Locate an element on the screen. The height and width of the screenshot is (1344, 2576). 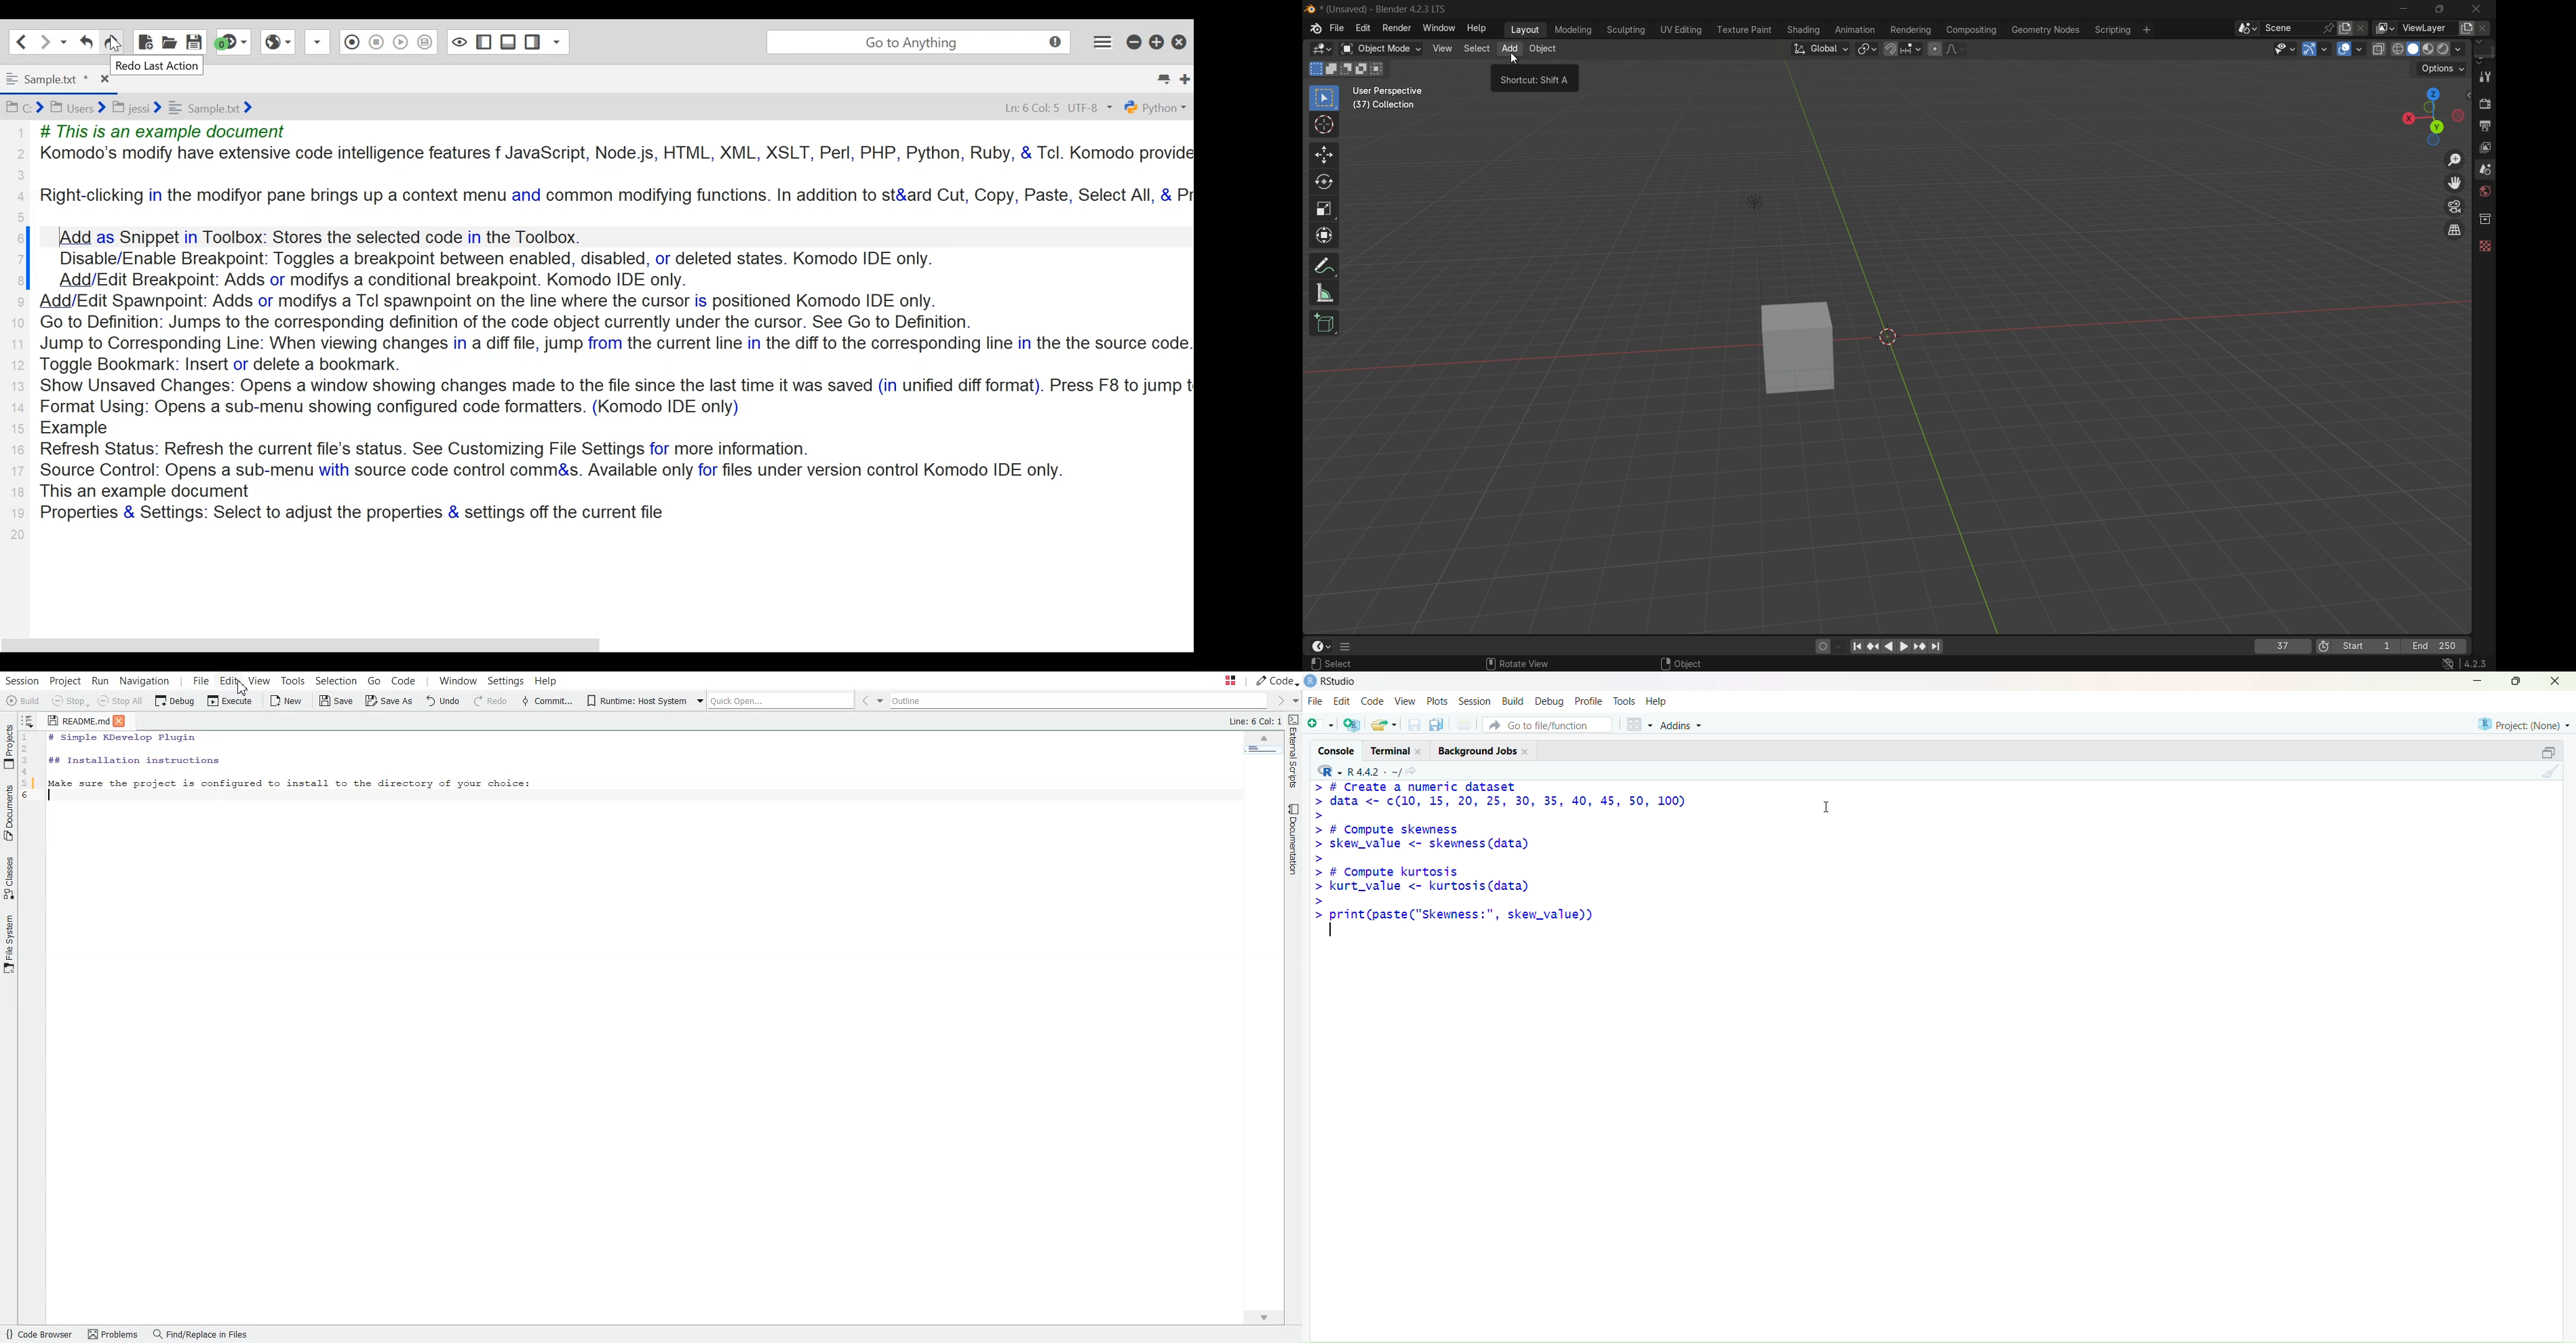
Print the current file is located at coordinates (1463, 725).